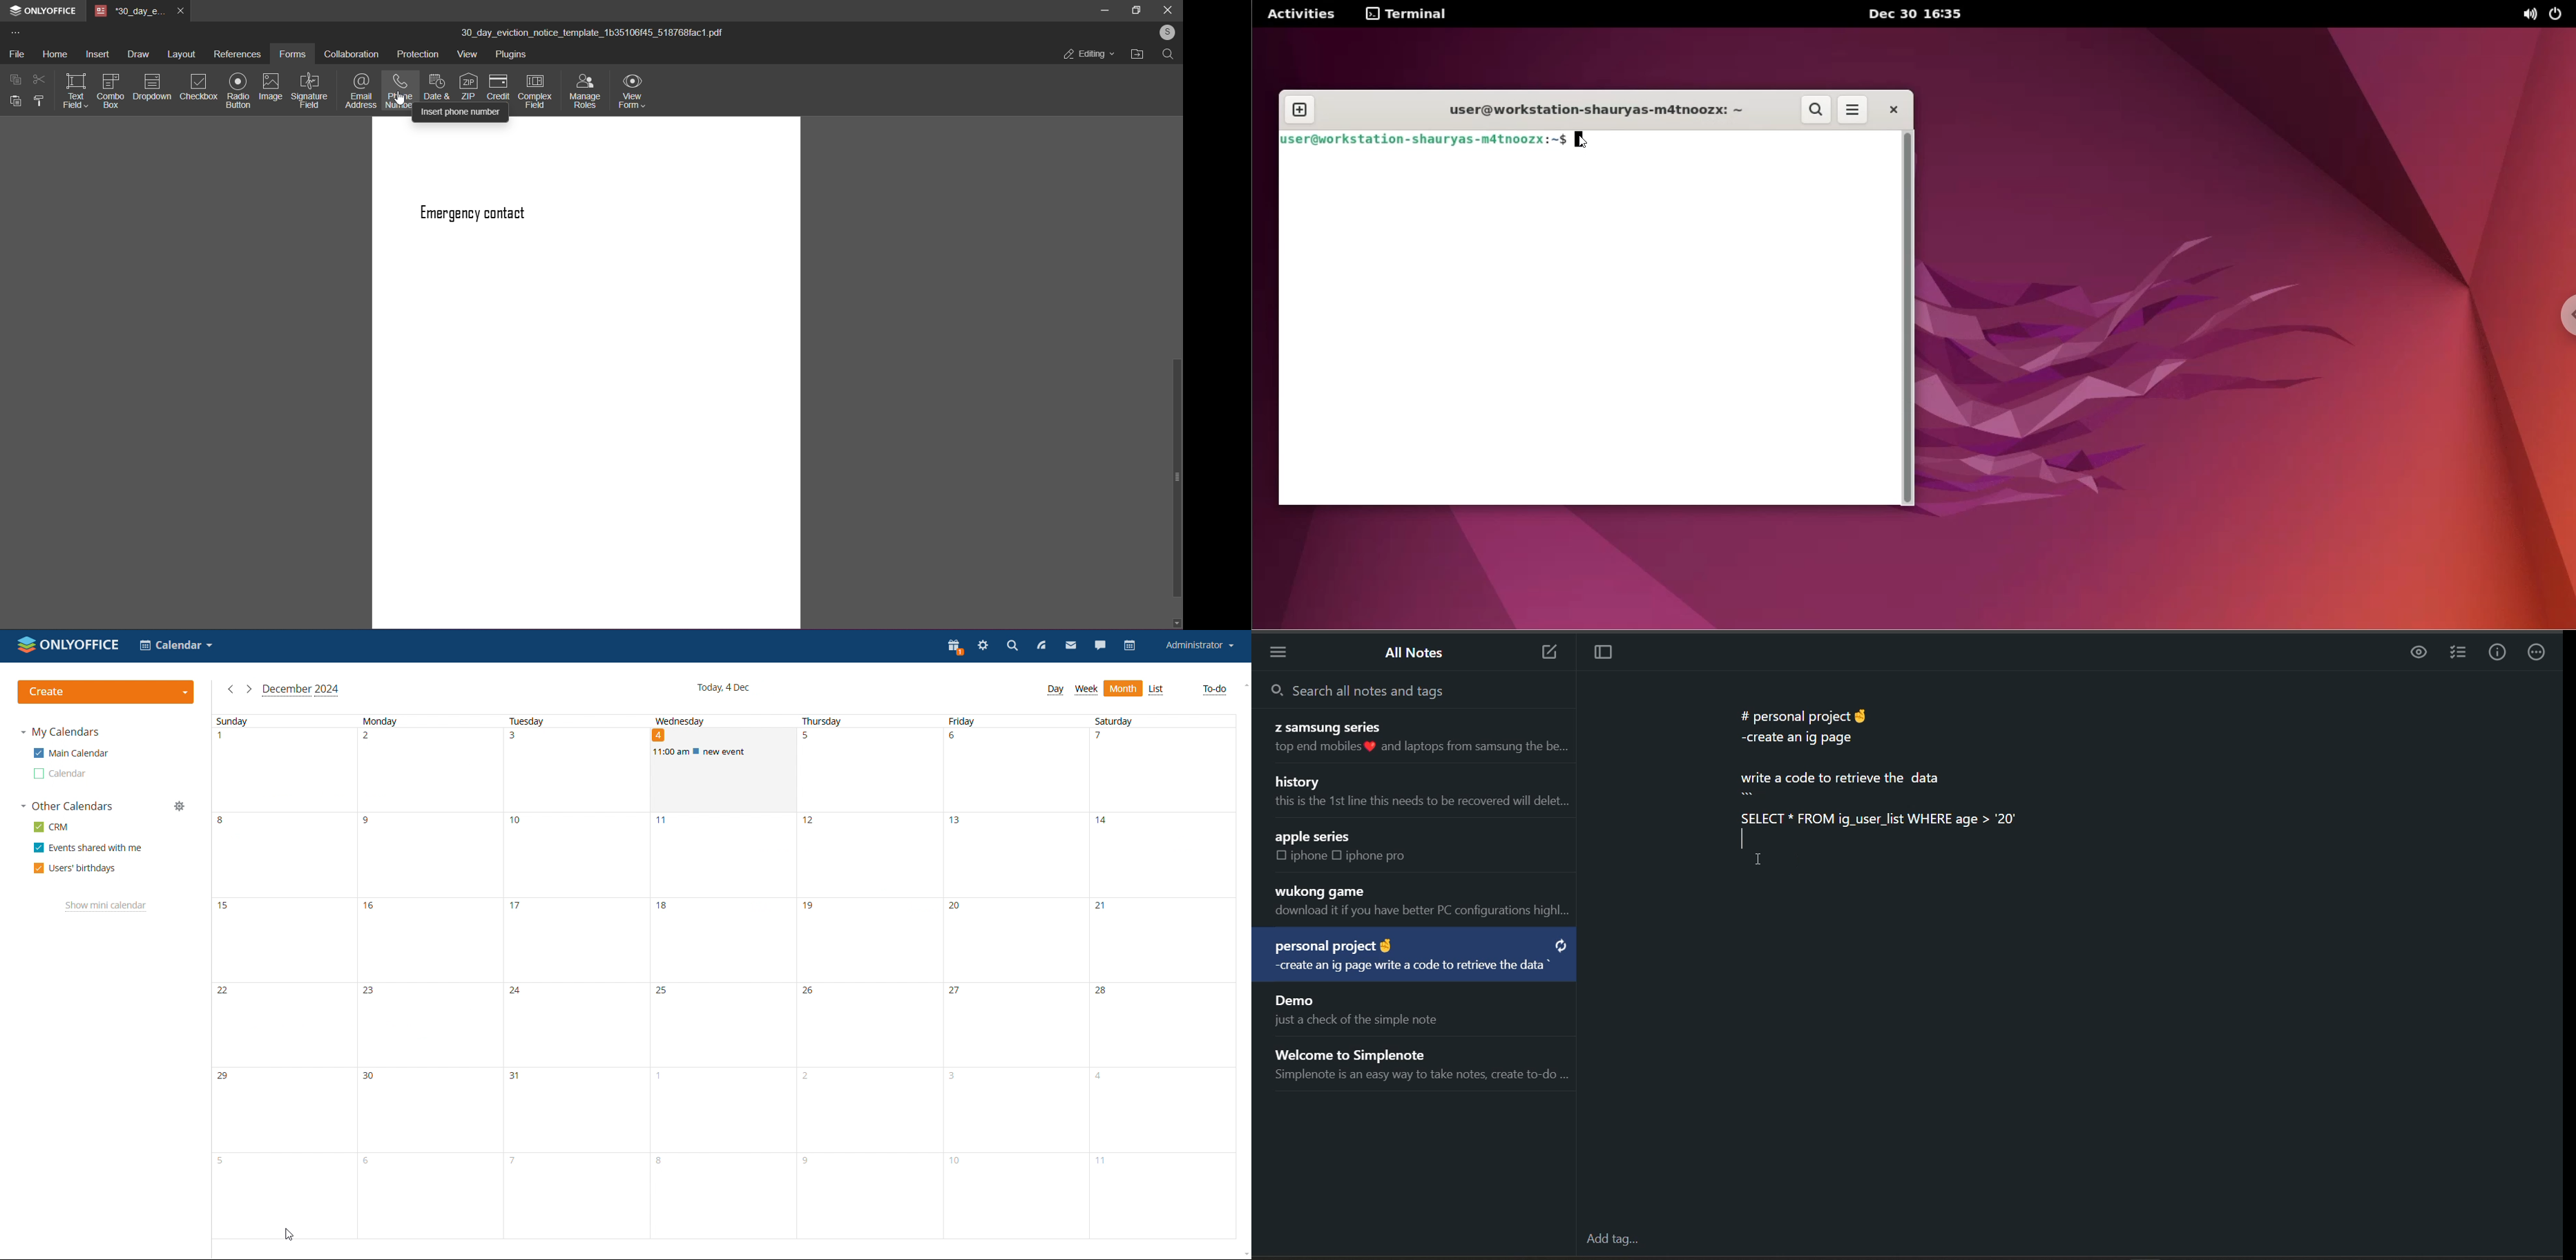  I want to click on tab name, so click(129, 11).